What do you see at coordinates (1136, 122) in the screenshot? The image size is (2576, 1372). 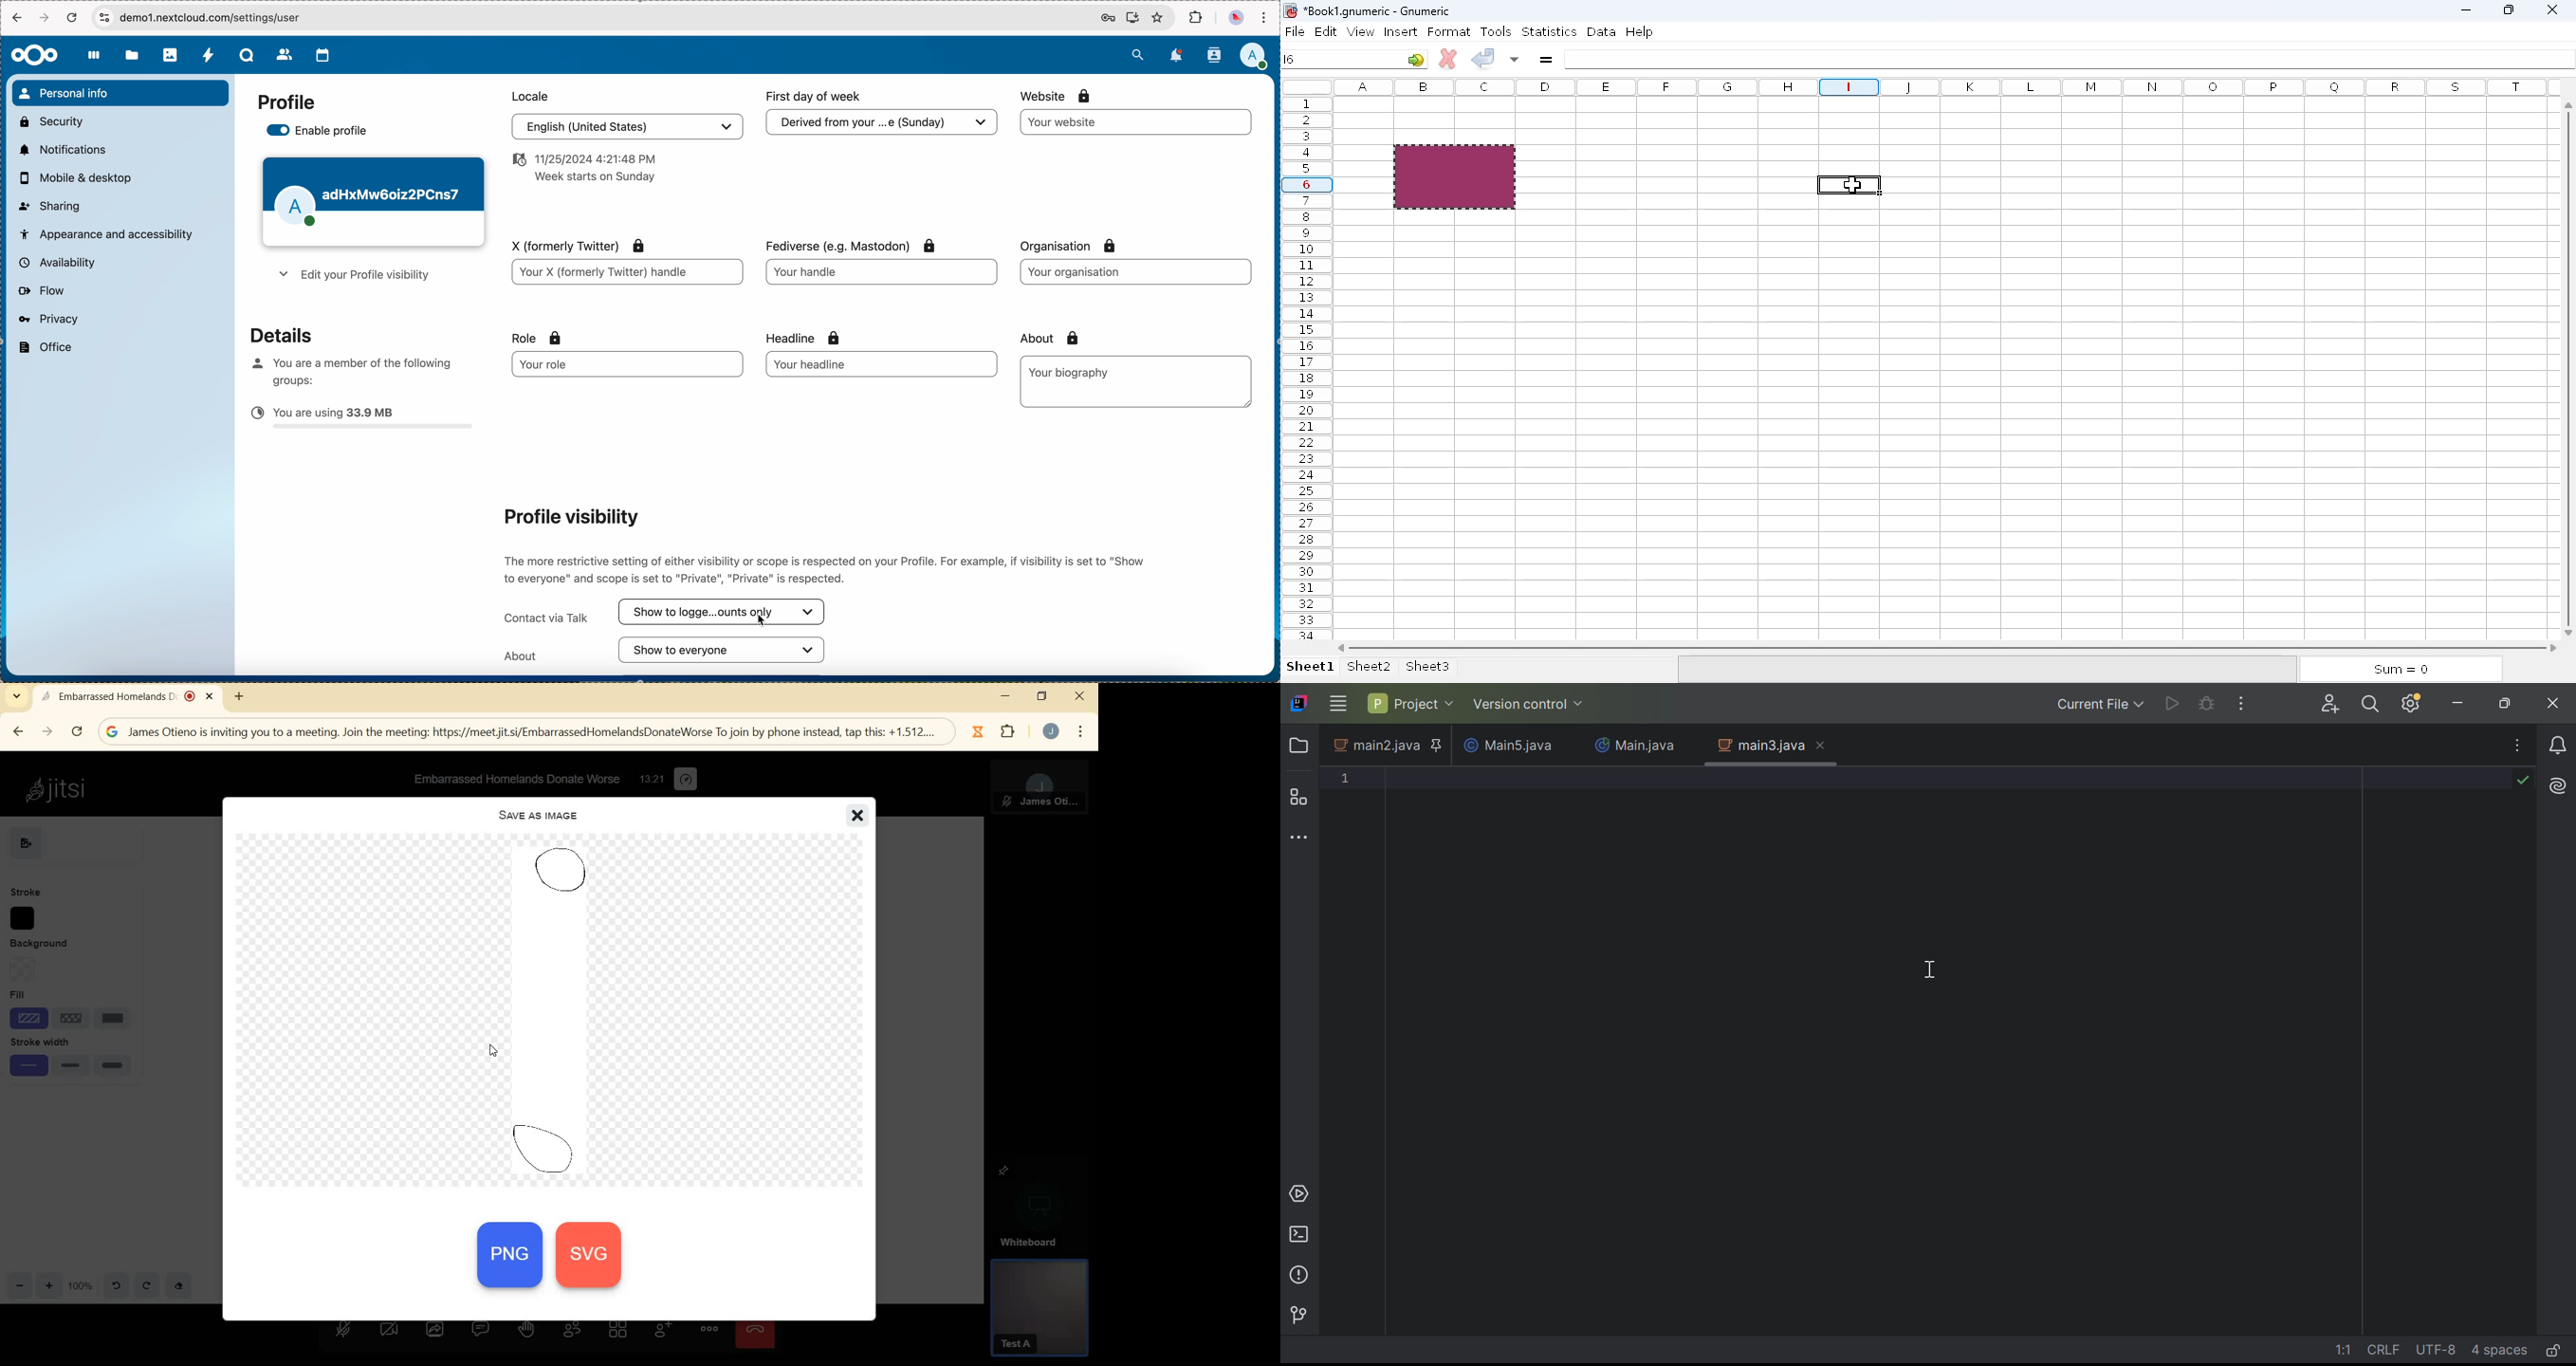 I see `website` at bounding box center [1136, 122].